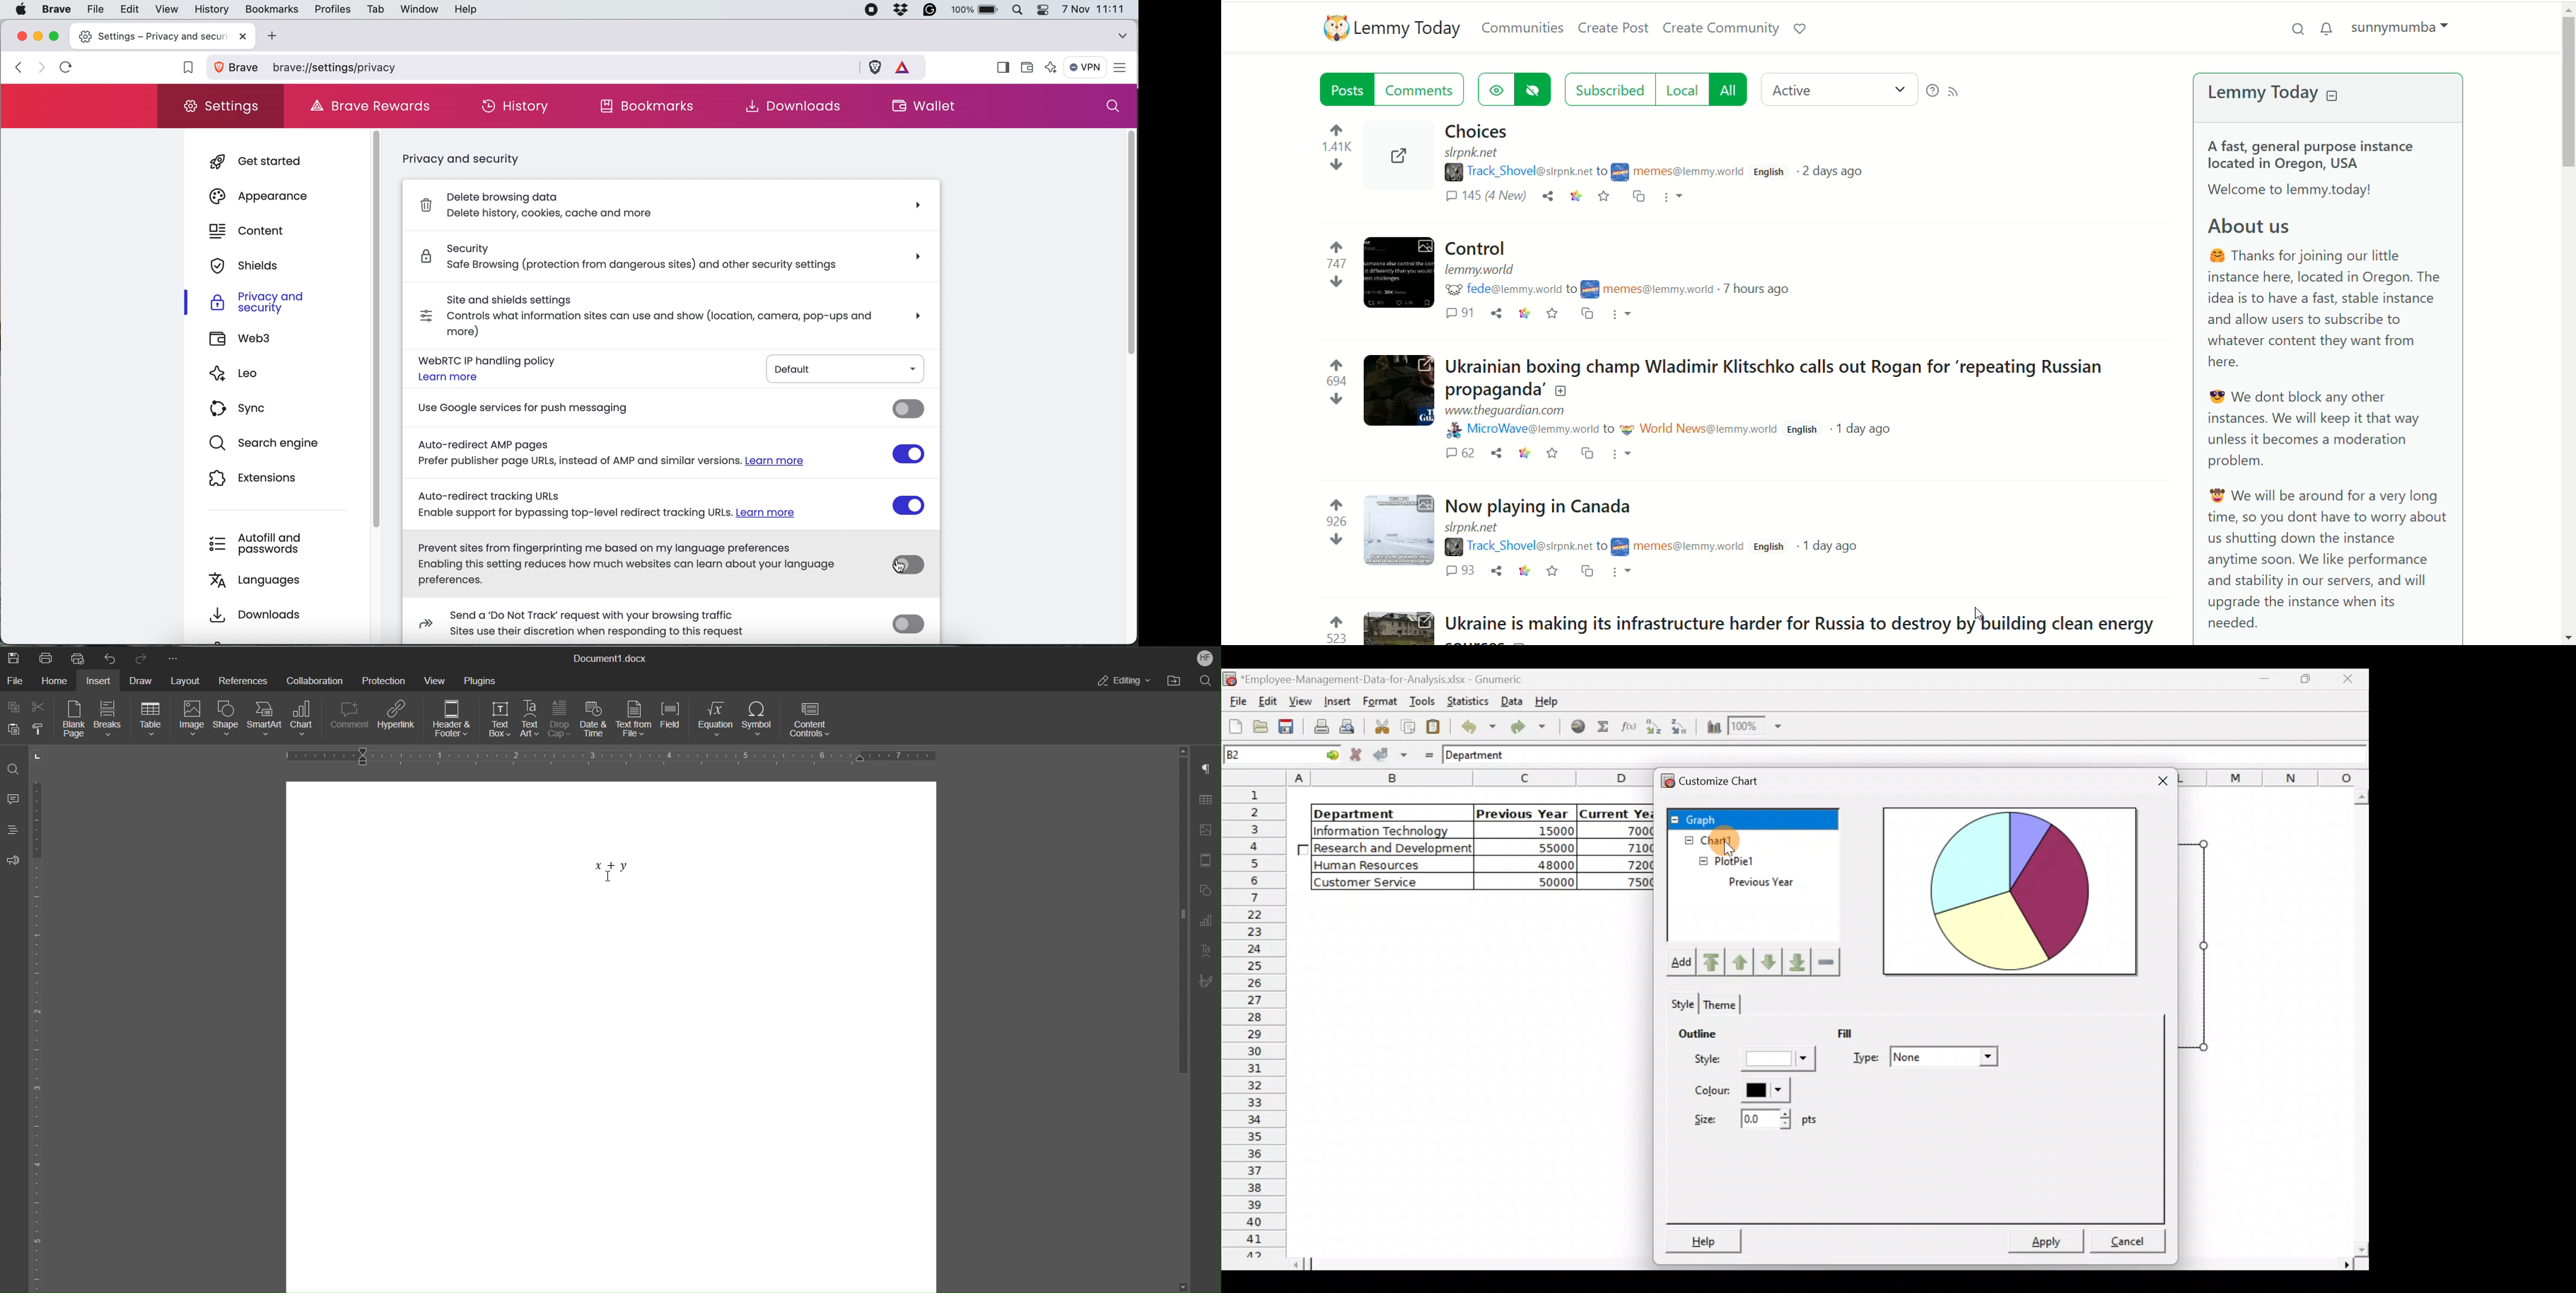 The width and height of the screenshot is (2576, 1316). Describe the element at coordinates (98, 682) in the screenshot. I see `Insert` at that location.